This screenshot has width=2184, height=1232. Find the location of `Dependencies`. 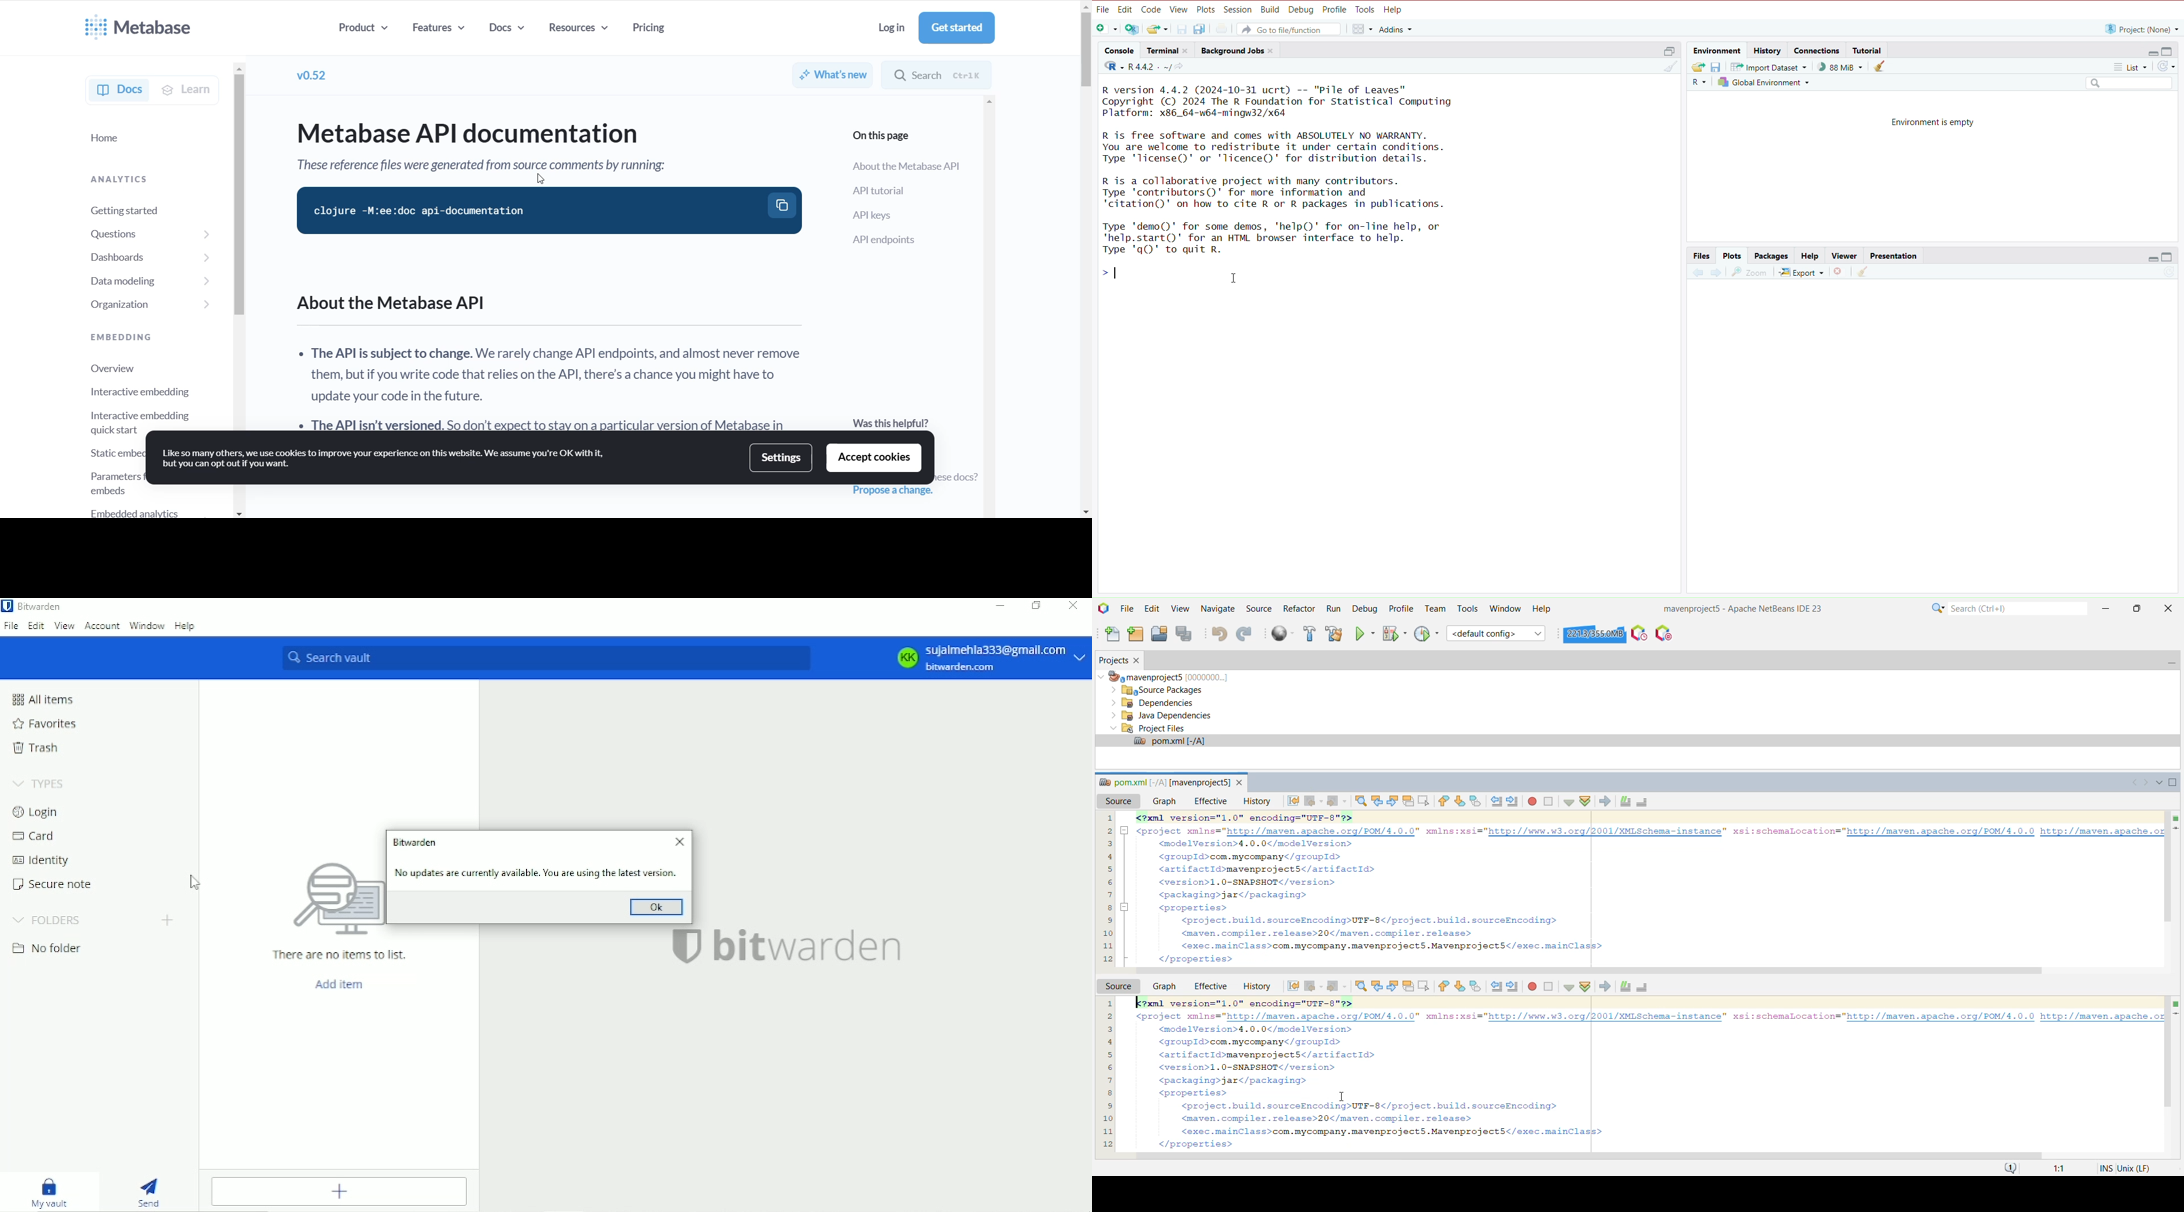

Dependencies is located at coordinates (1157, 703).